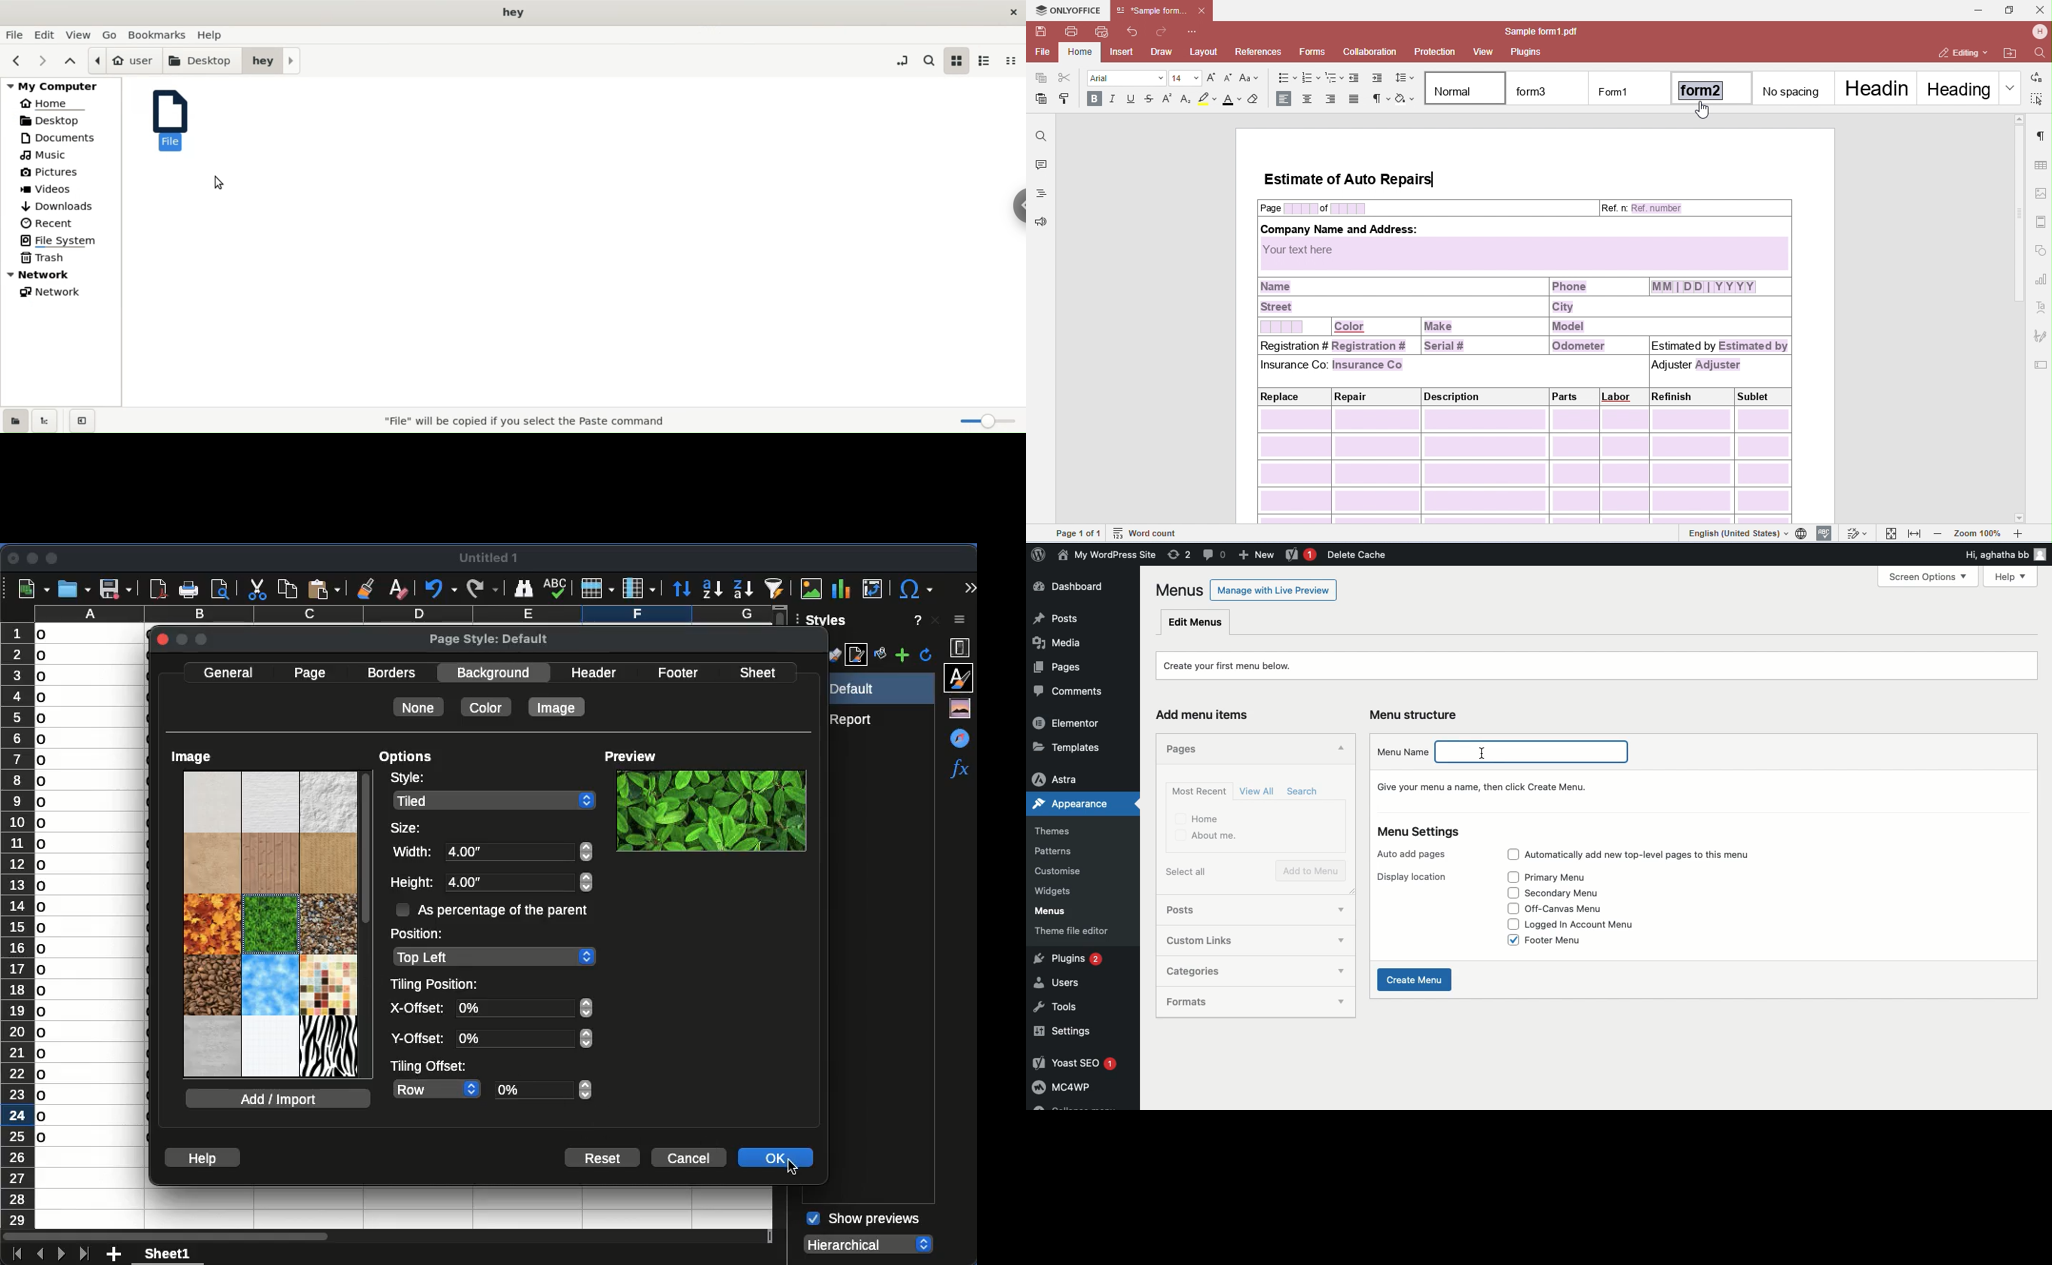 This screenshot has width=2072, height=1288. What do you see at coordinates (115, 1255) in the screenshot?
I see `add` at bounding box center [115, 1255].